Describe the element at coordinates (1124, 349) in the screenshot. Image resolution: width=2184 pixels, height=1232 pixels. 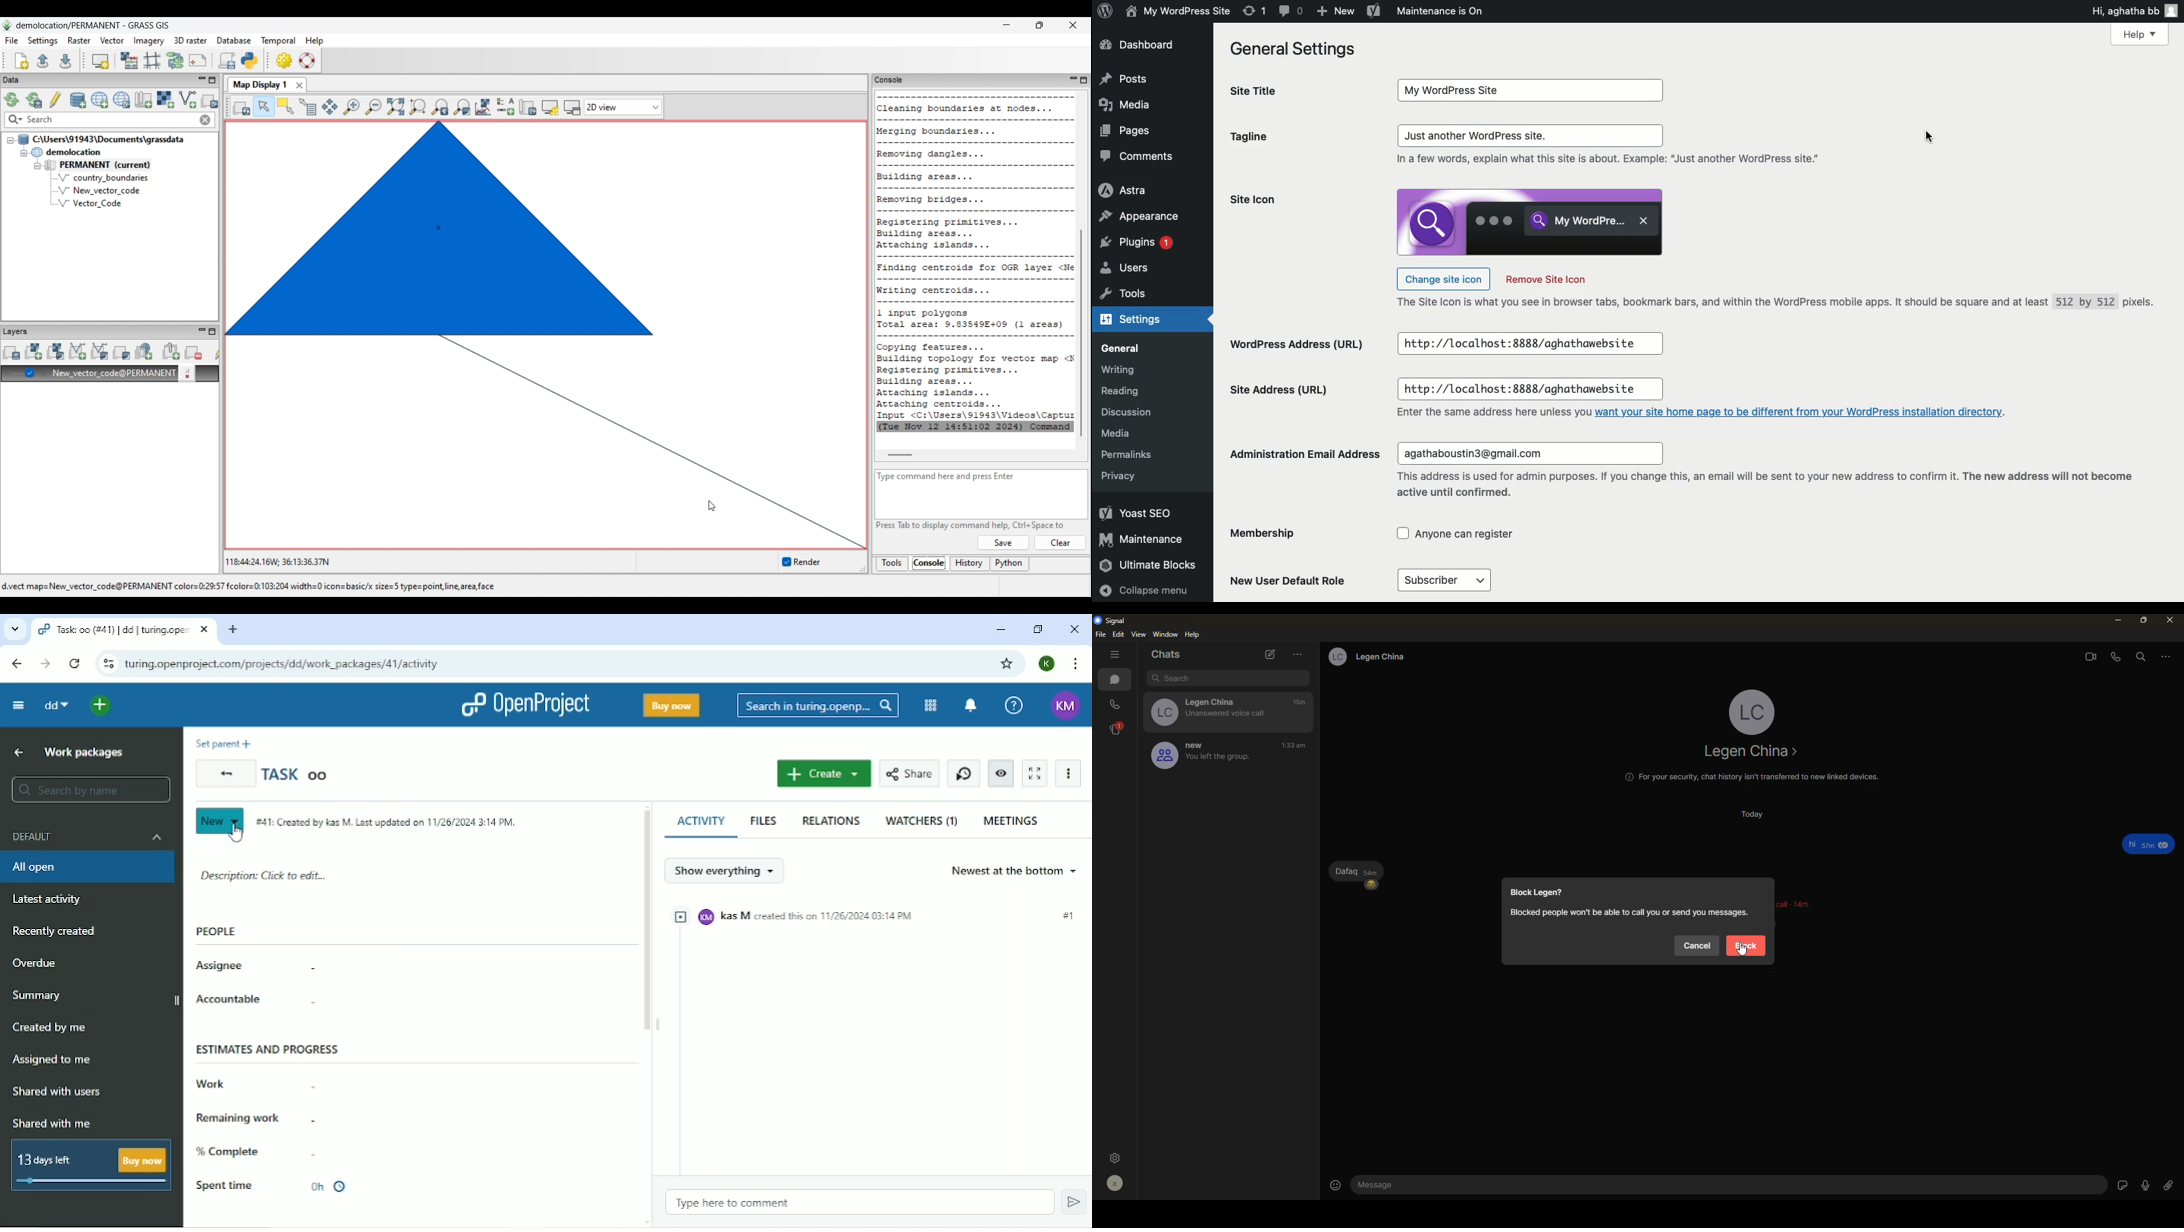
I see `General` at that location.